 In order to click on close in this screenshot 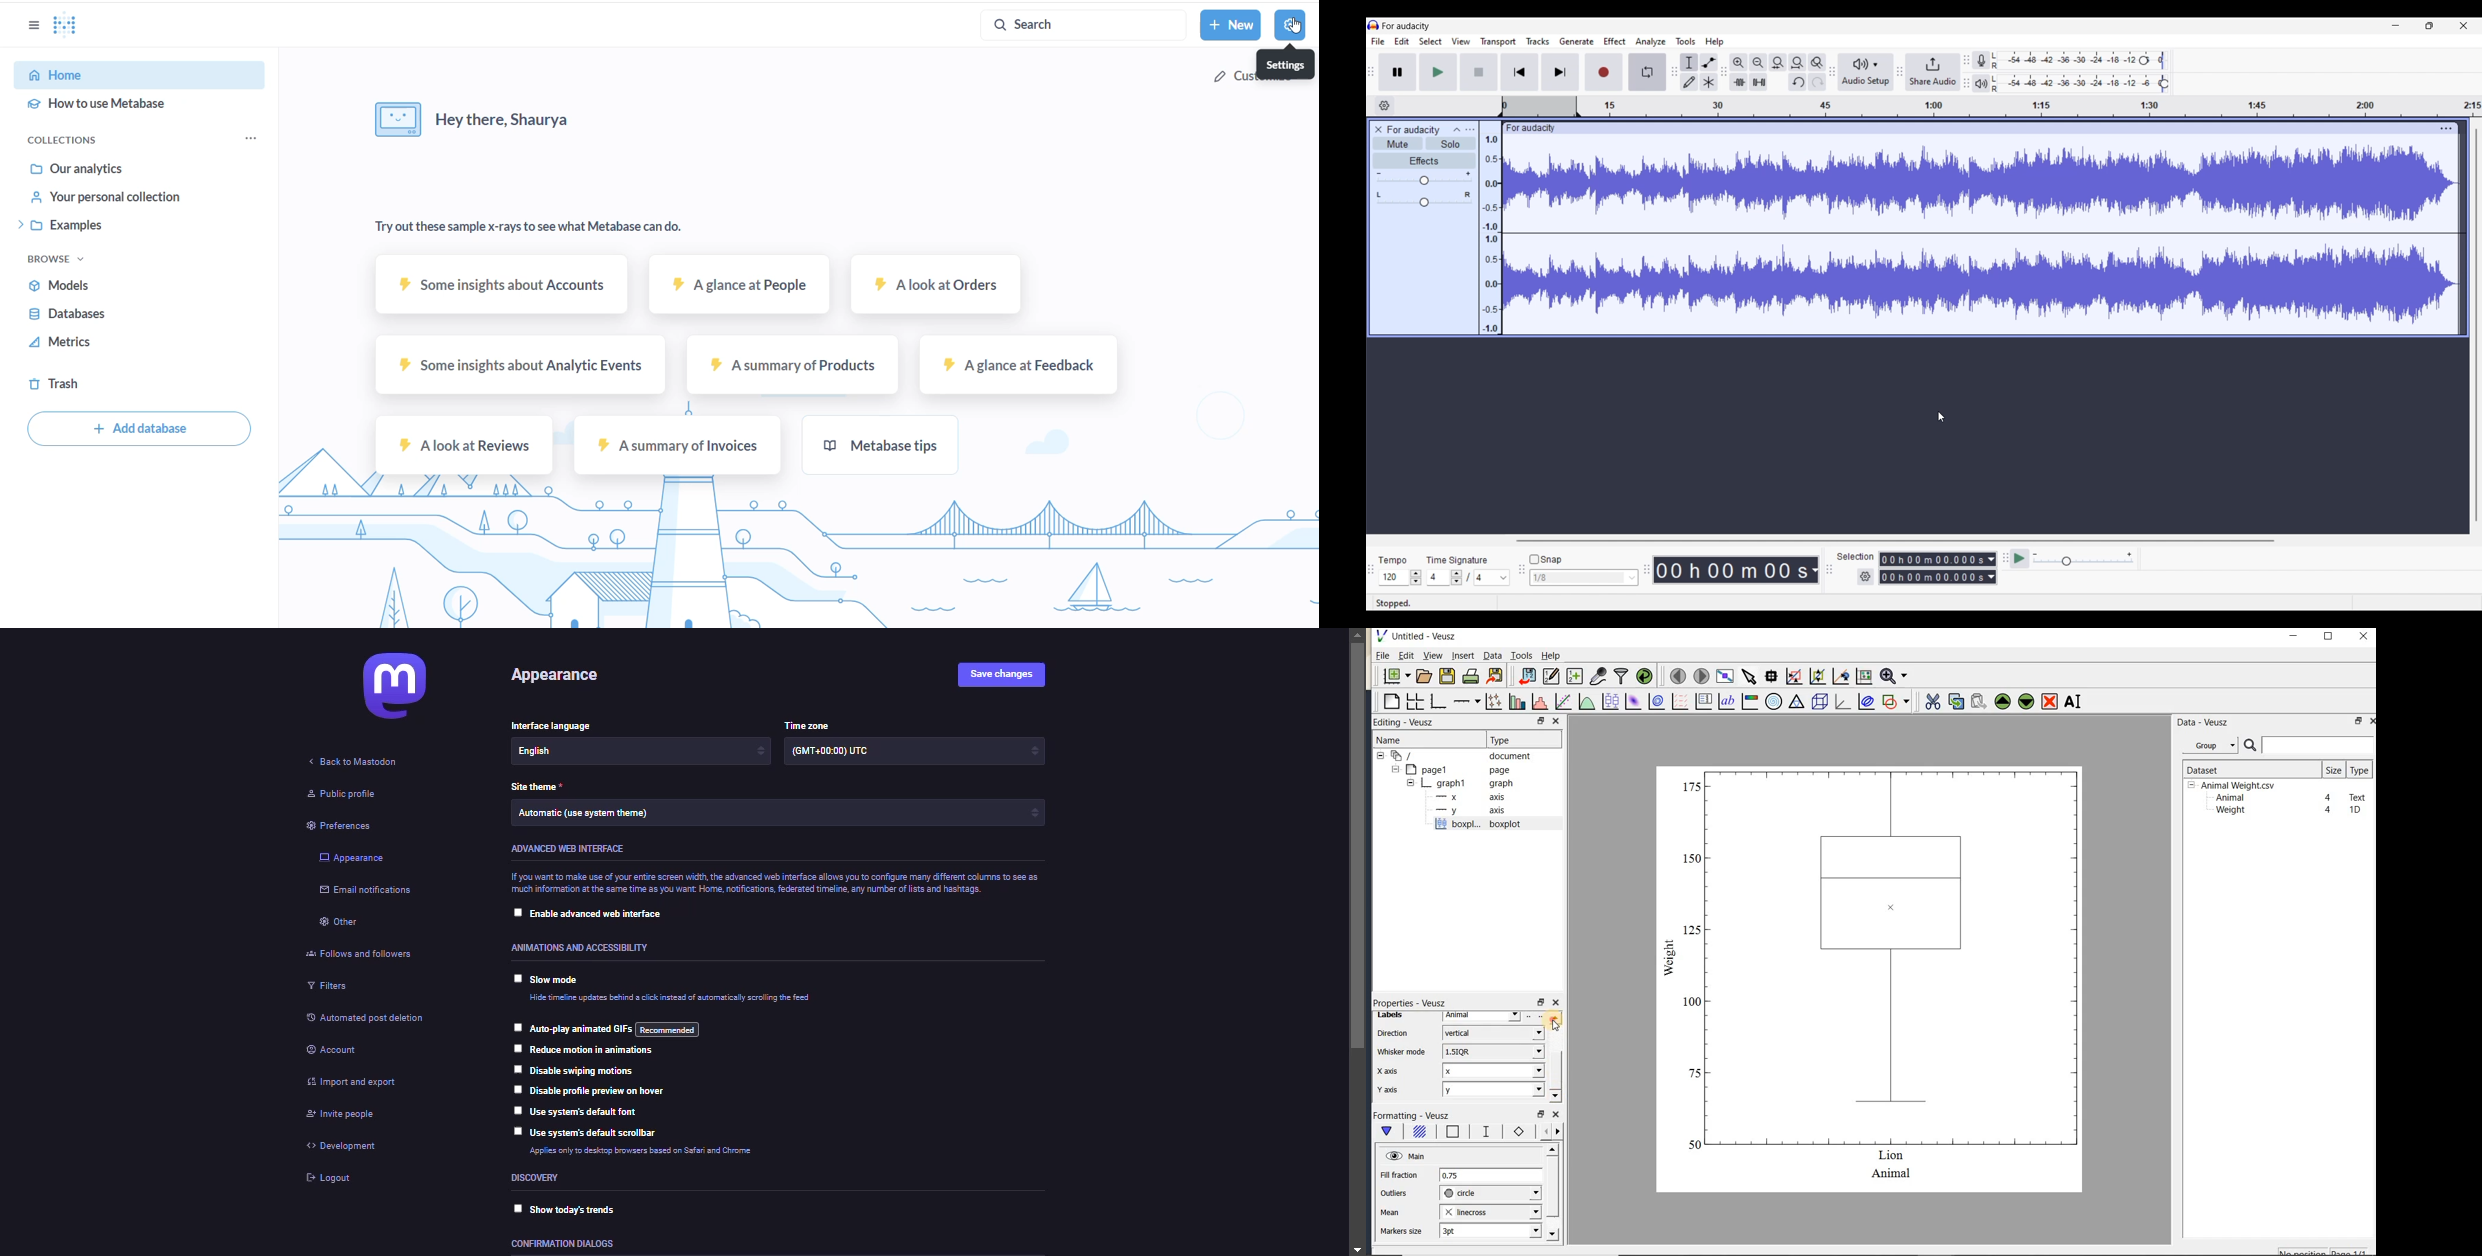, I will do `click(2364, 637)`.